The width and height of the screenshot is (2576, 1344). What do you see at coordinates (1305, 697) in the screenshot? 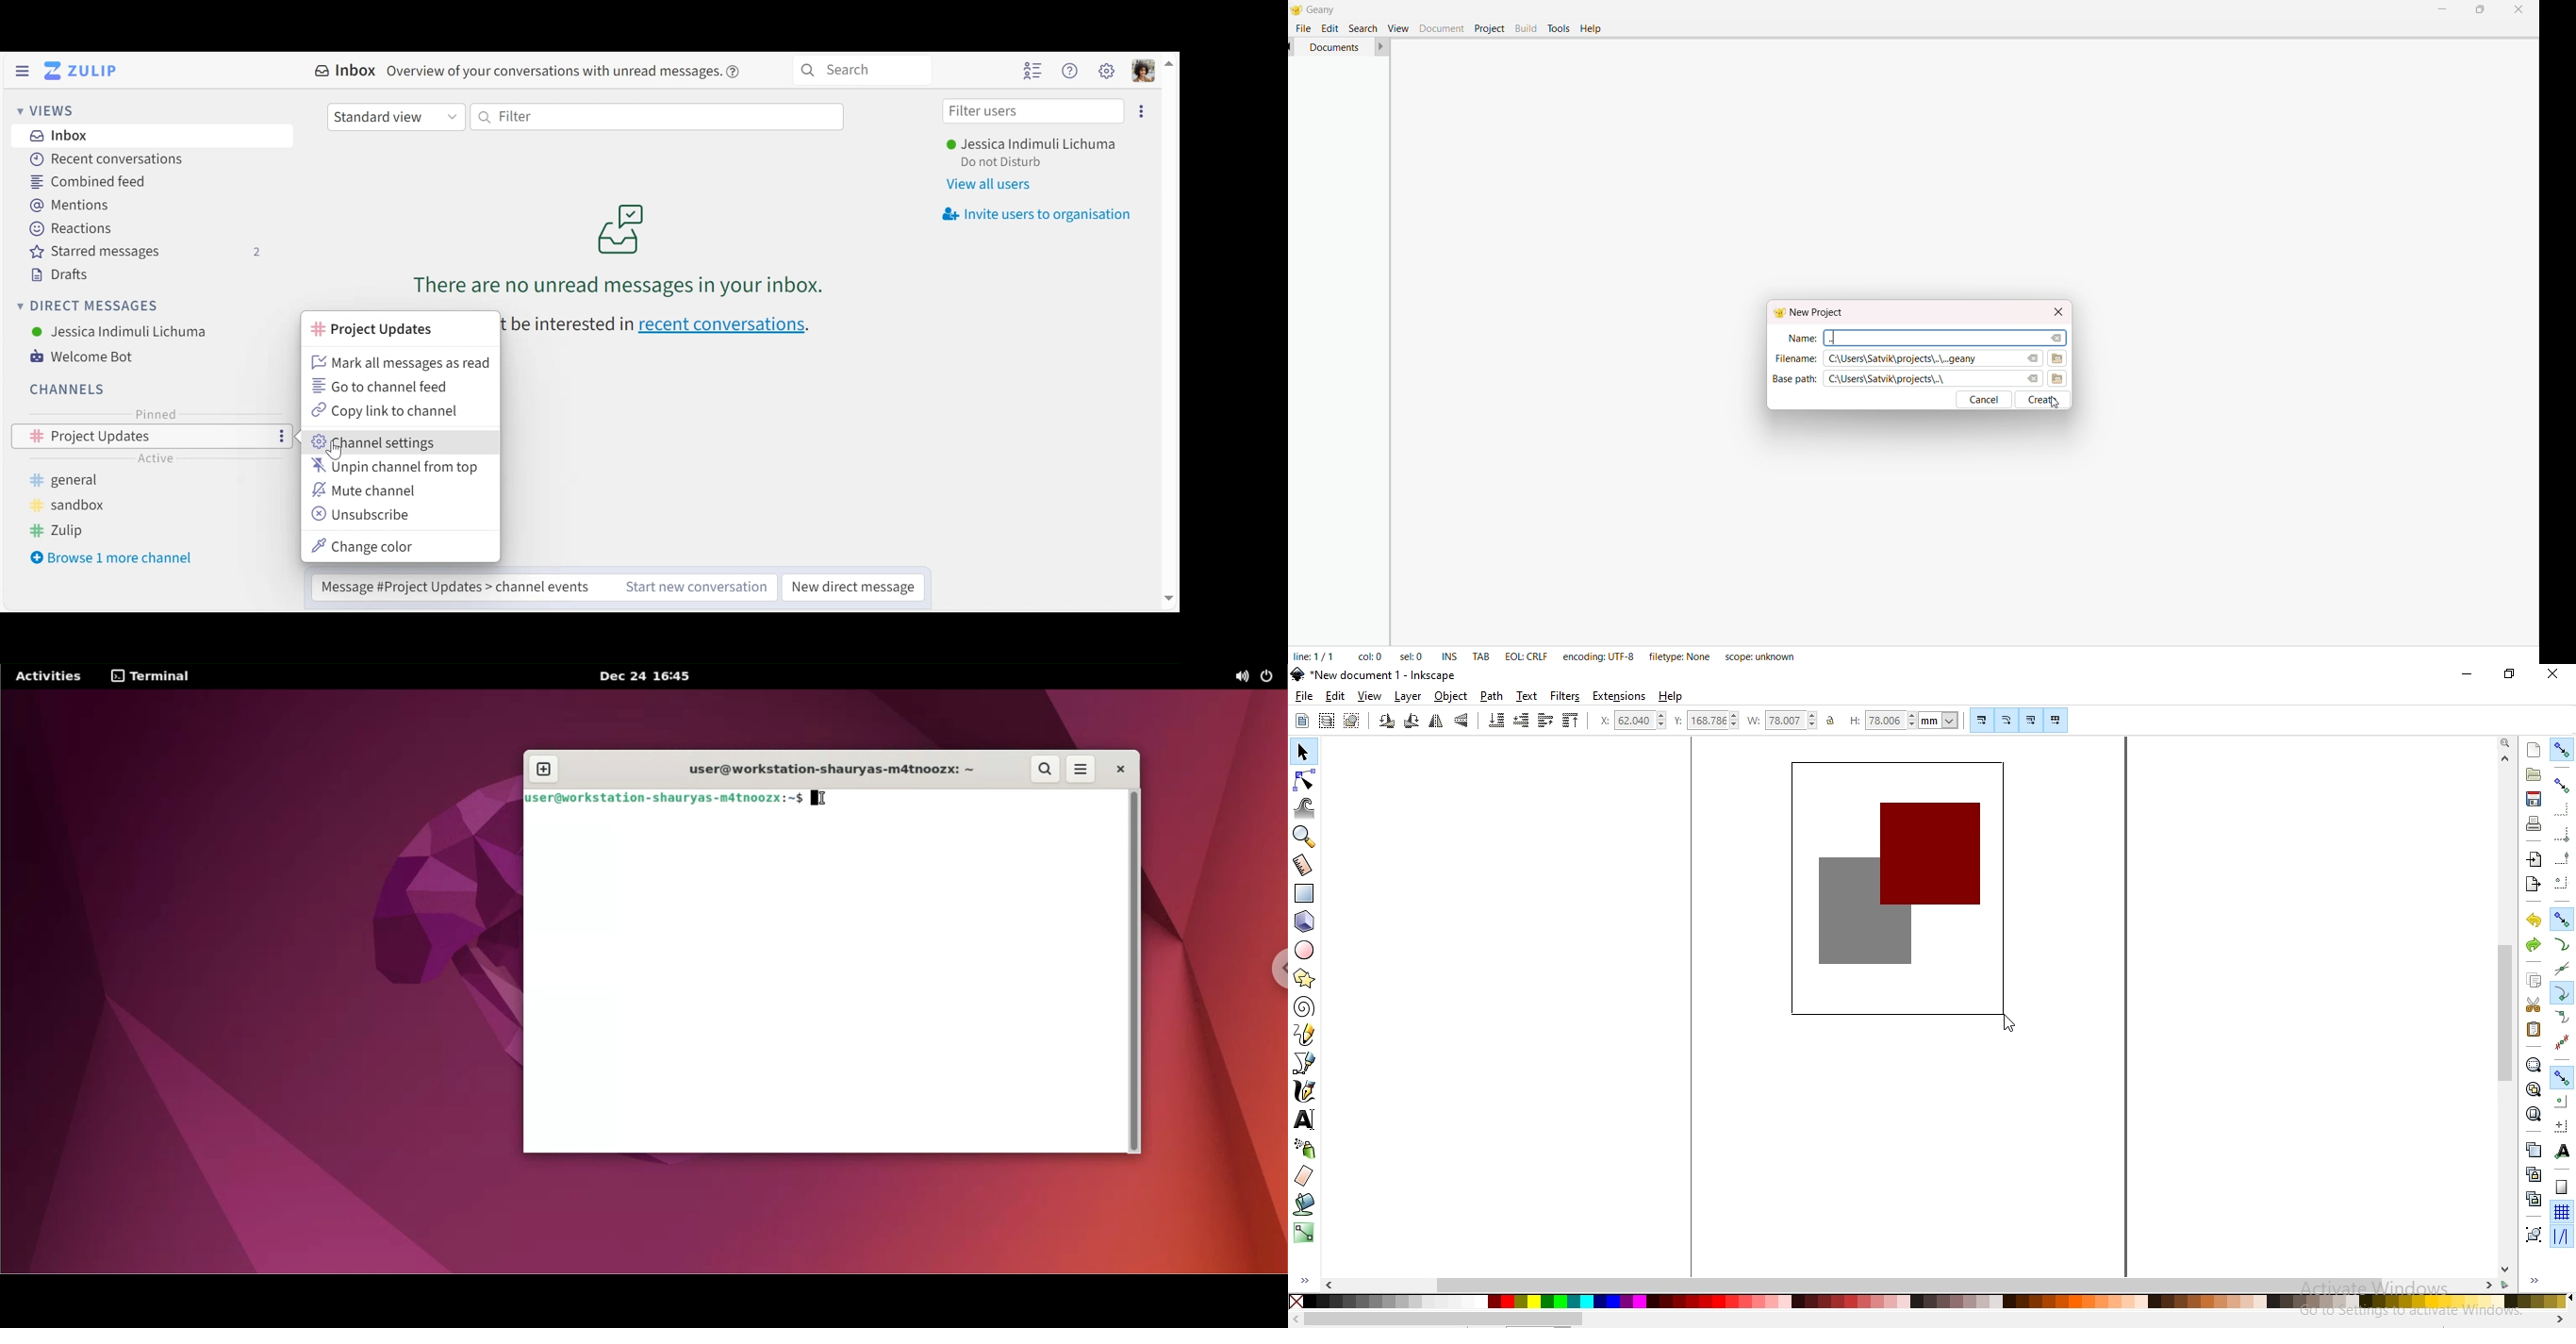
I see `file` at bounding box center [1305, 697].